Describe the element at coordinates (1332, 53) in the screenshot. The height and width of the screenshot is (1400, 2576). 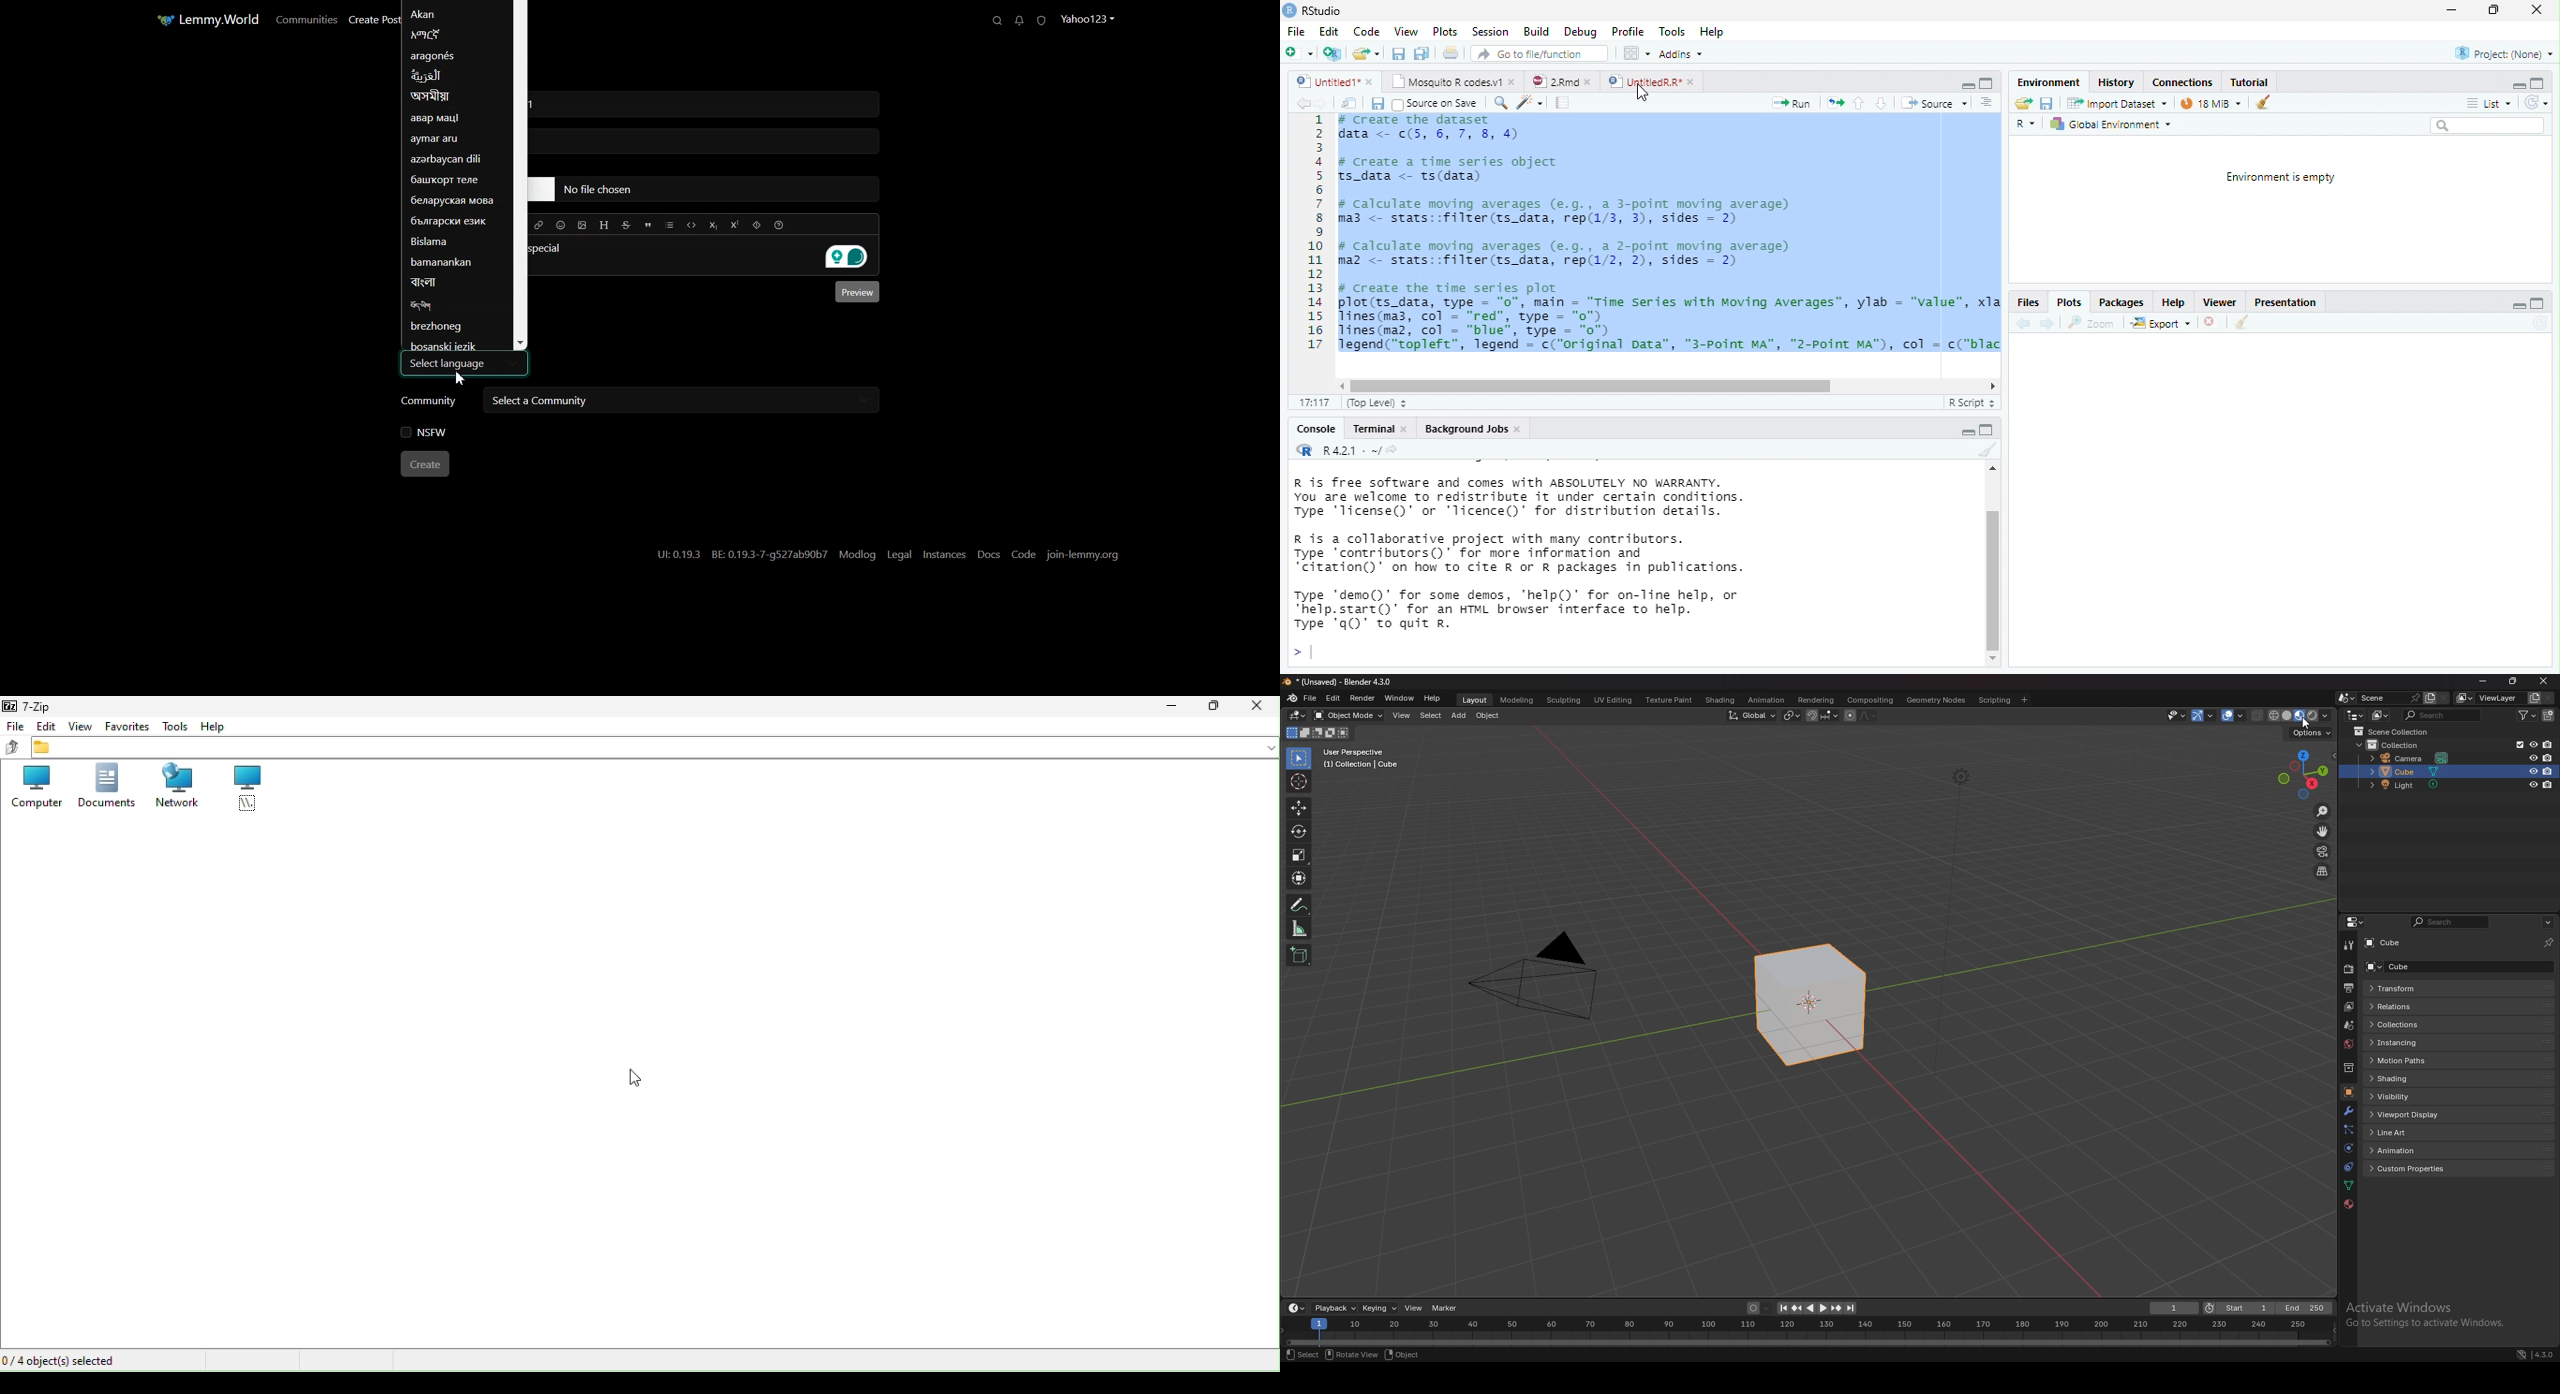
I see `Create a project` at that location.